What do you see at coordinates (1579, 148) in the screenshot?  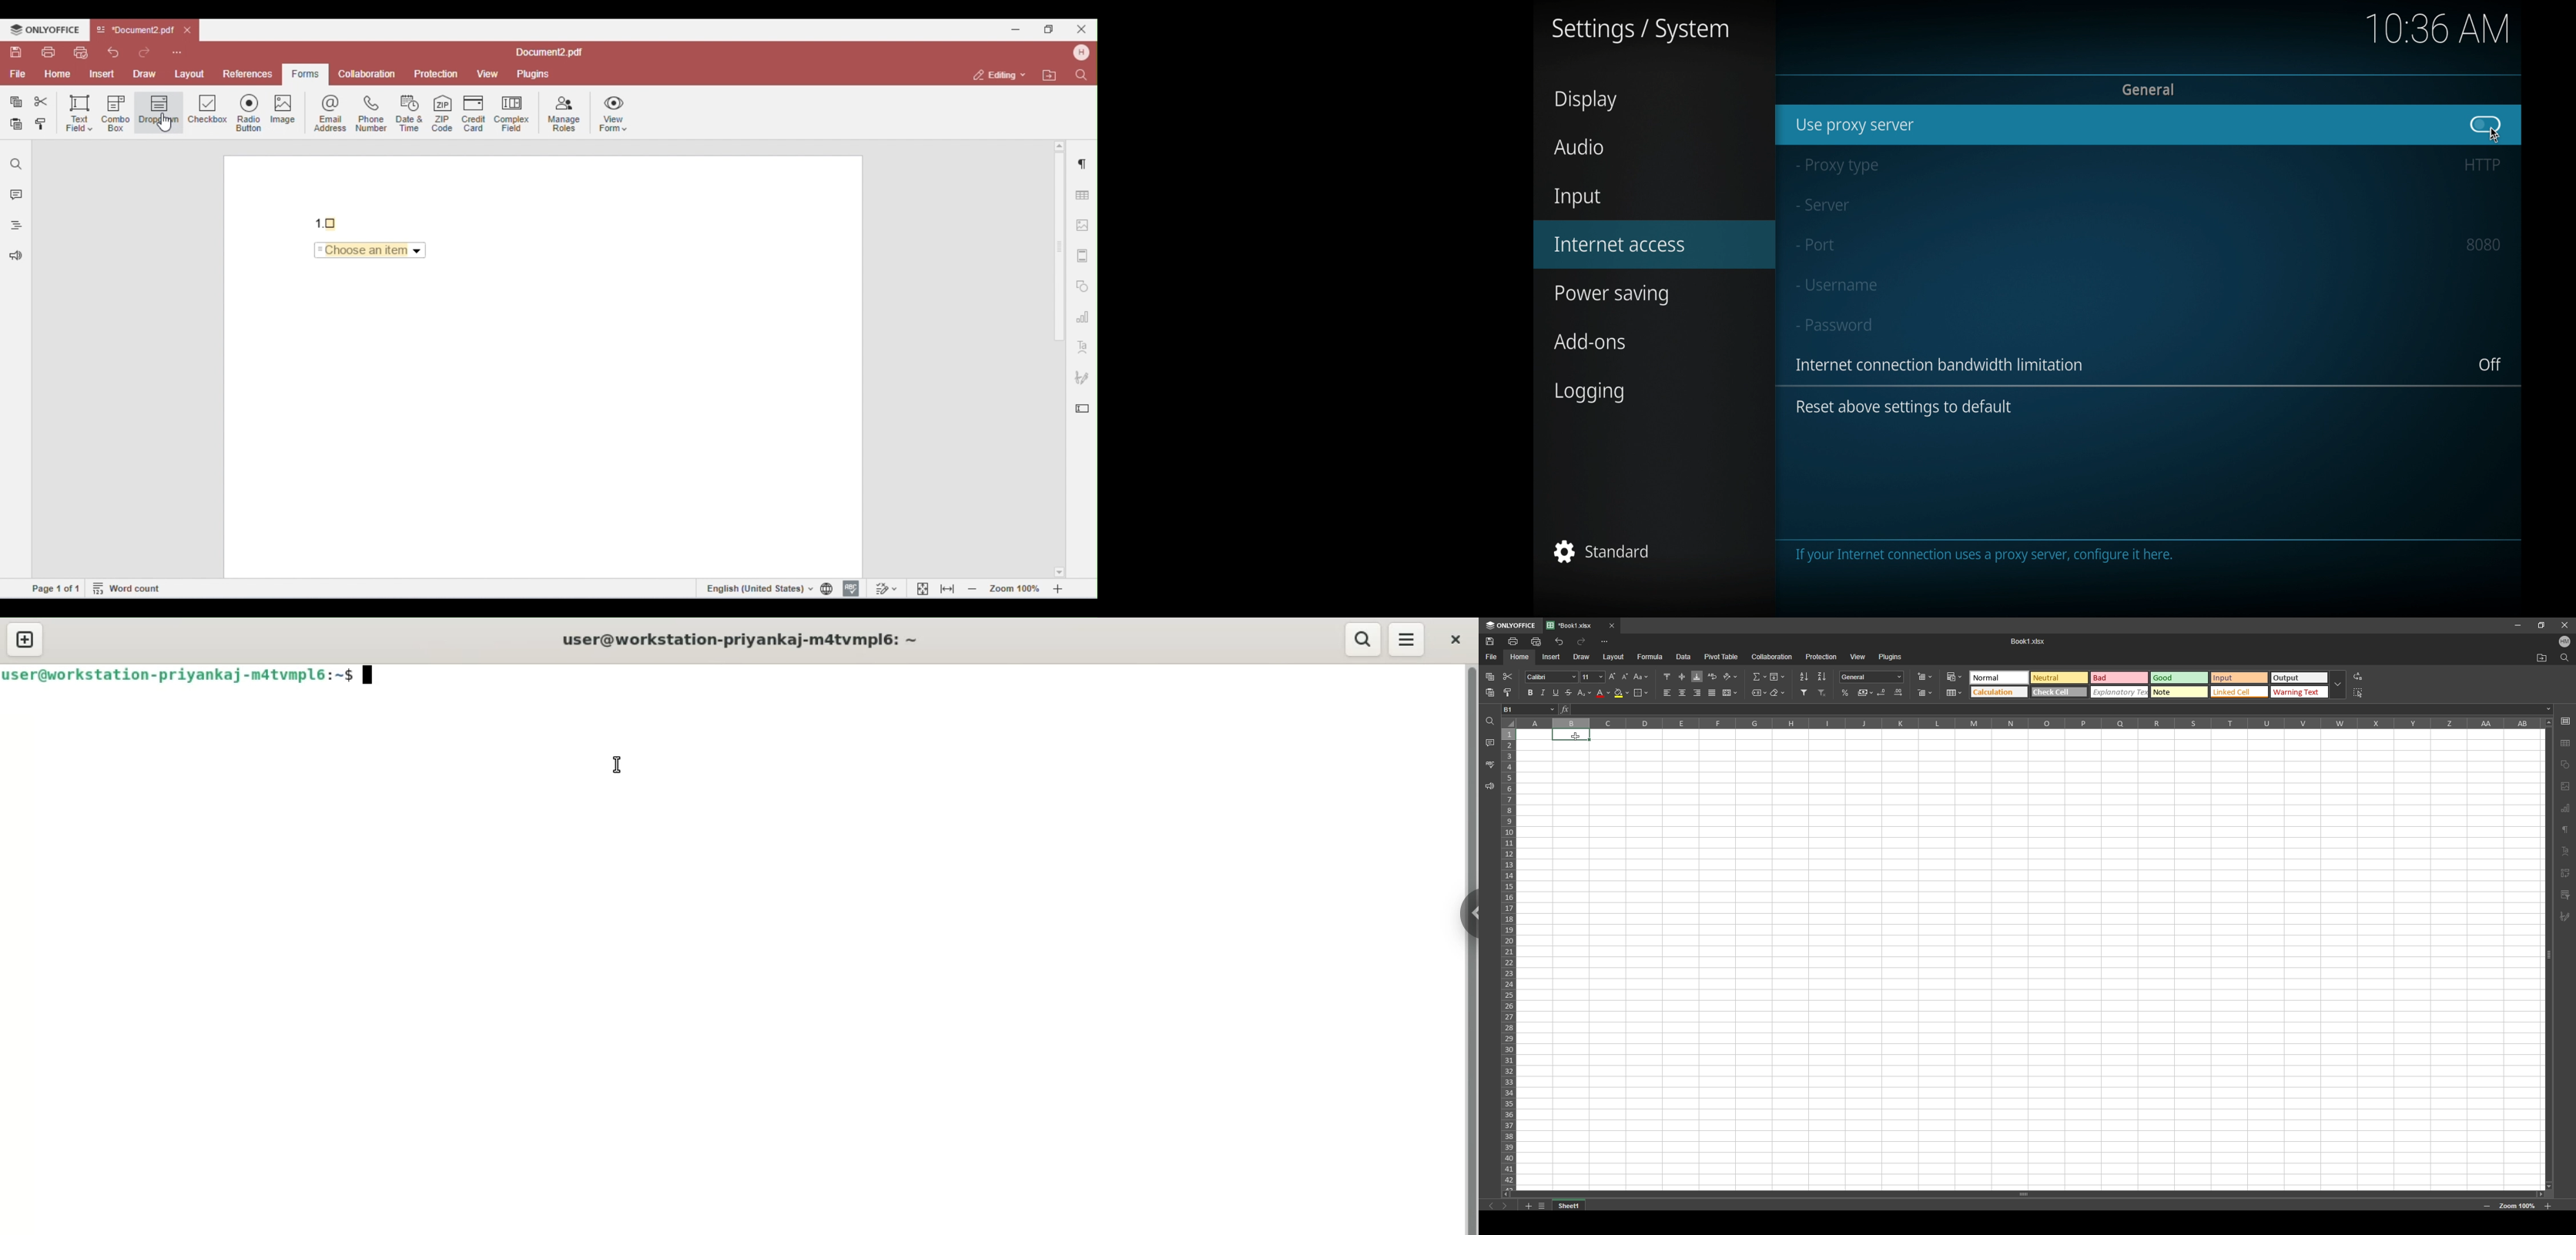 I see `audio` at bounding box center [1579, 148].